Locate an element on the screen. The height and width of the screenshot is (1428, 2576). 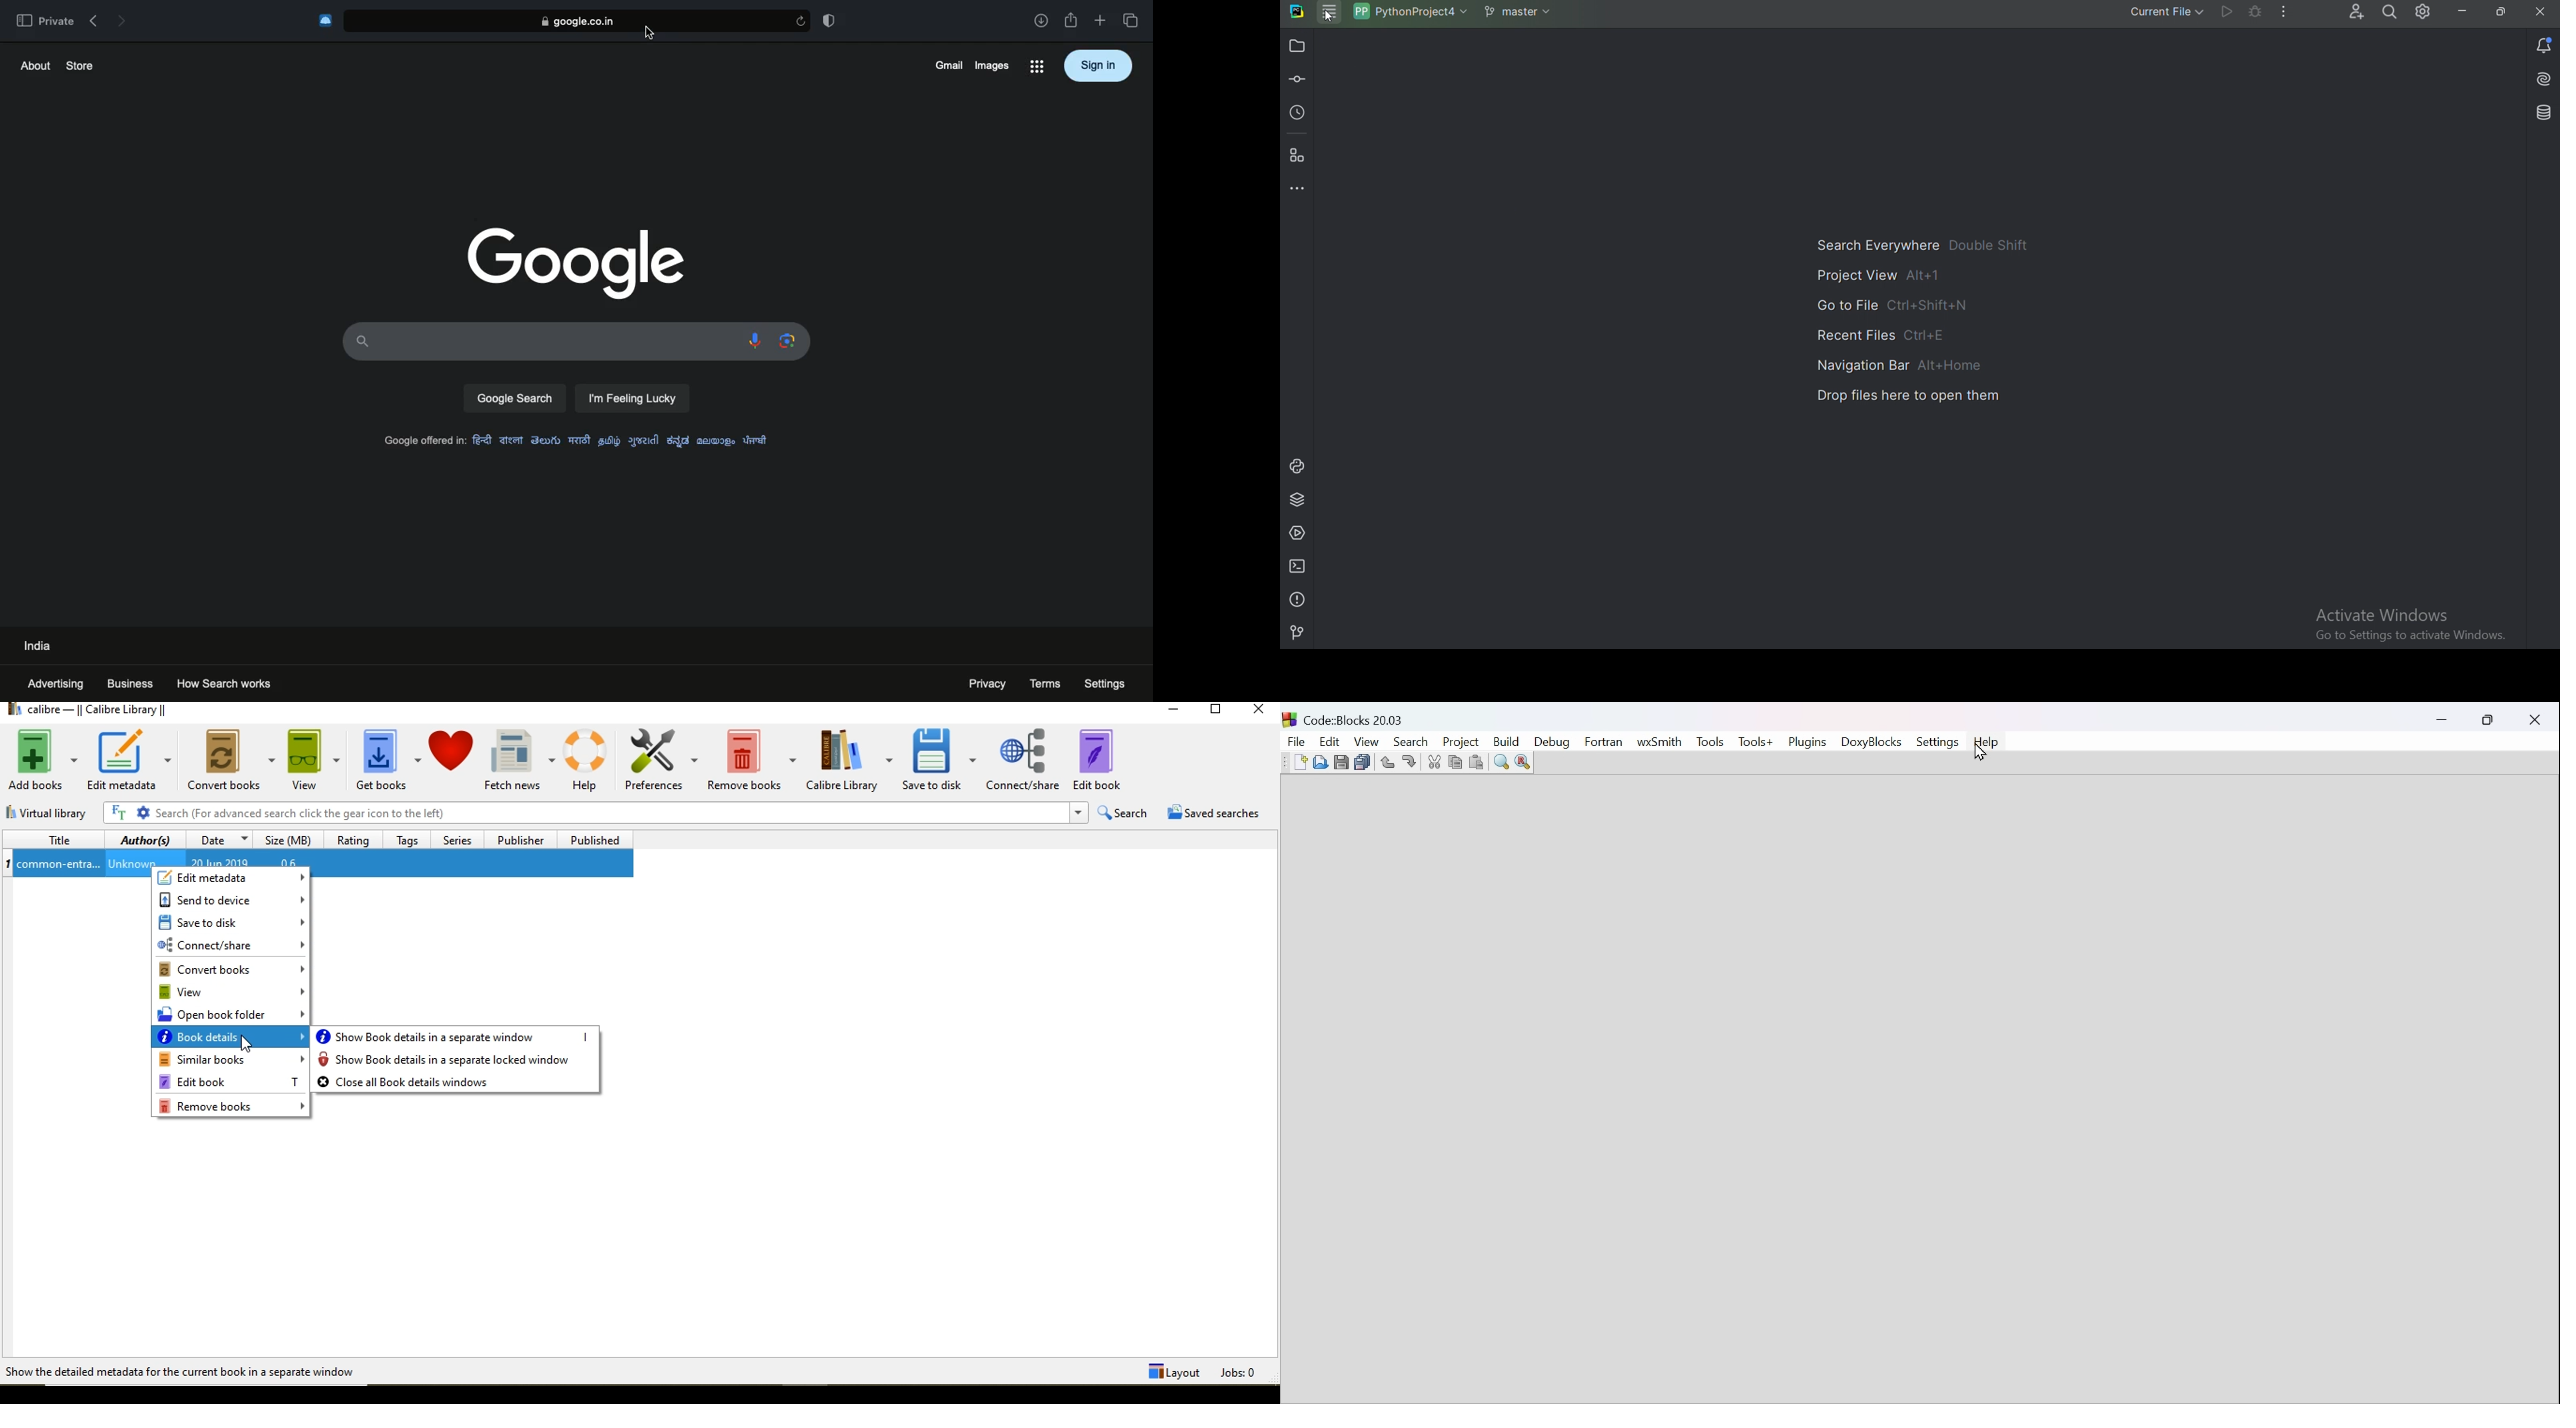
Replace is located at coordinates (1527, 761).